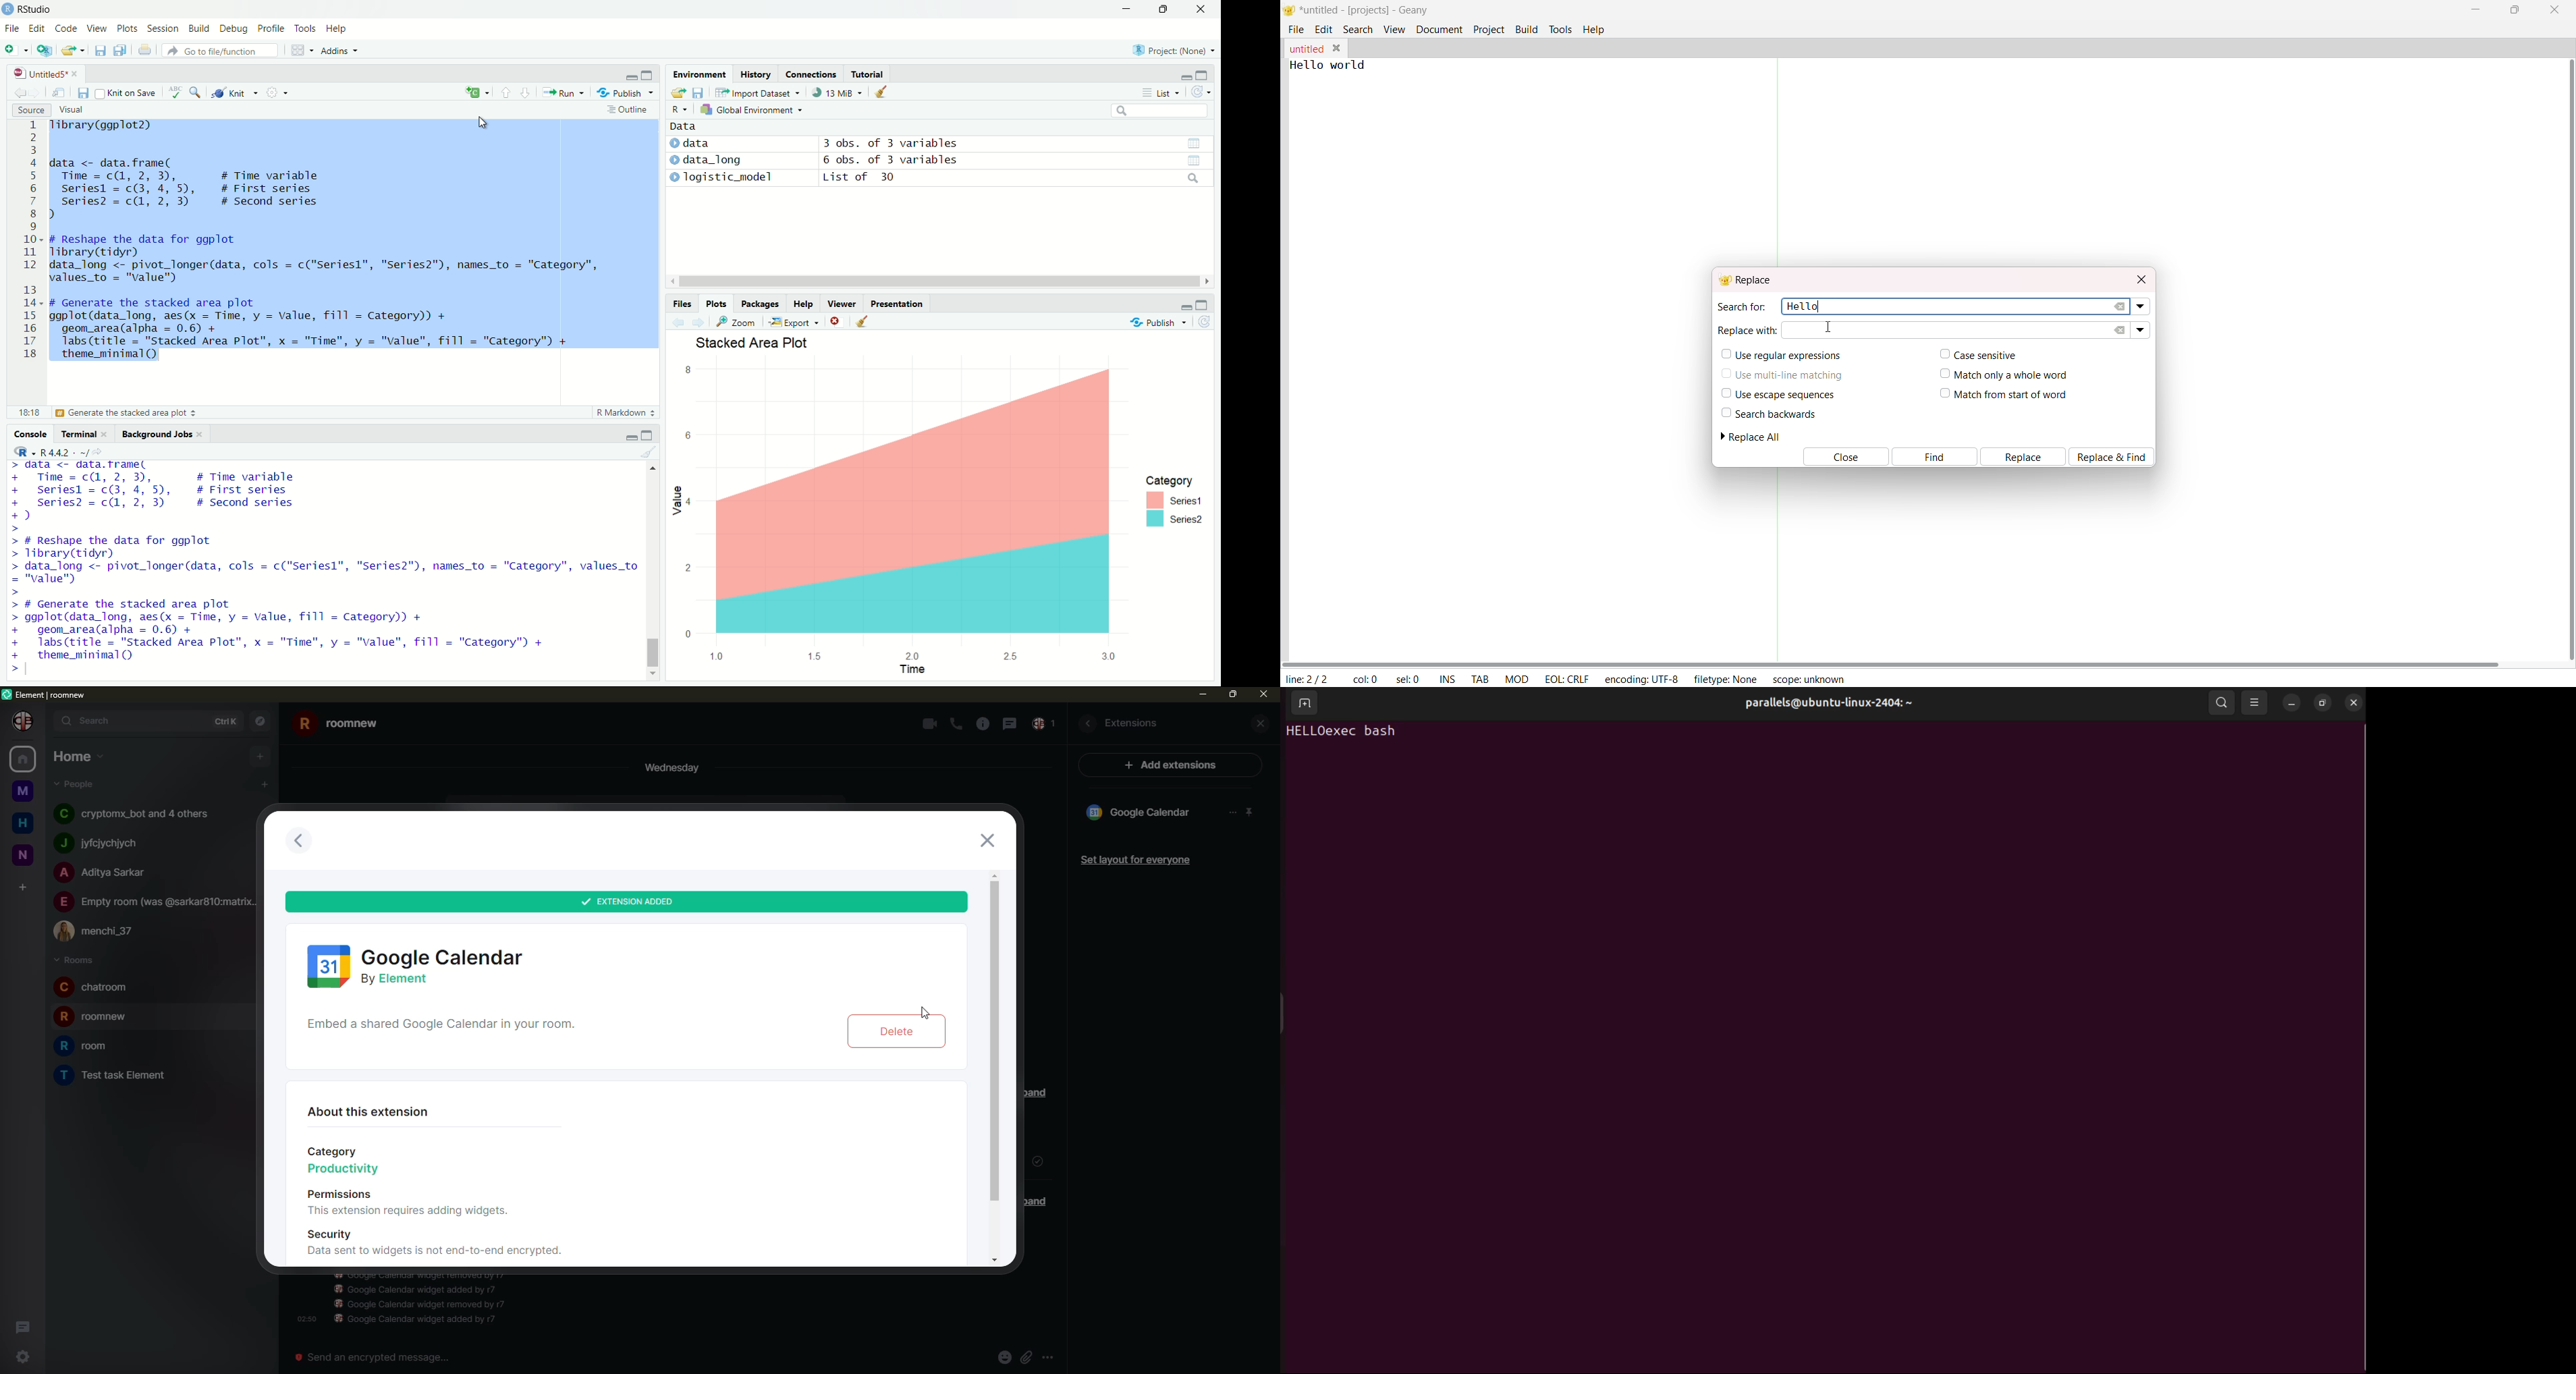 The width and height of the screenshot is (2576, 1400). I want to click on Project: (None), so click(1178, 50).